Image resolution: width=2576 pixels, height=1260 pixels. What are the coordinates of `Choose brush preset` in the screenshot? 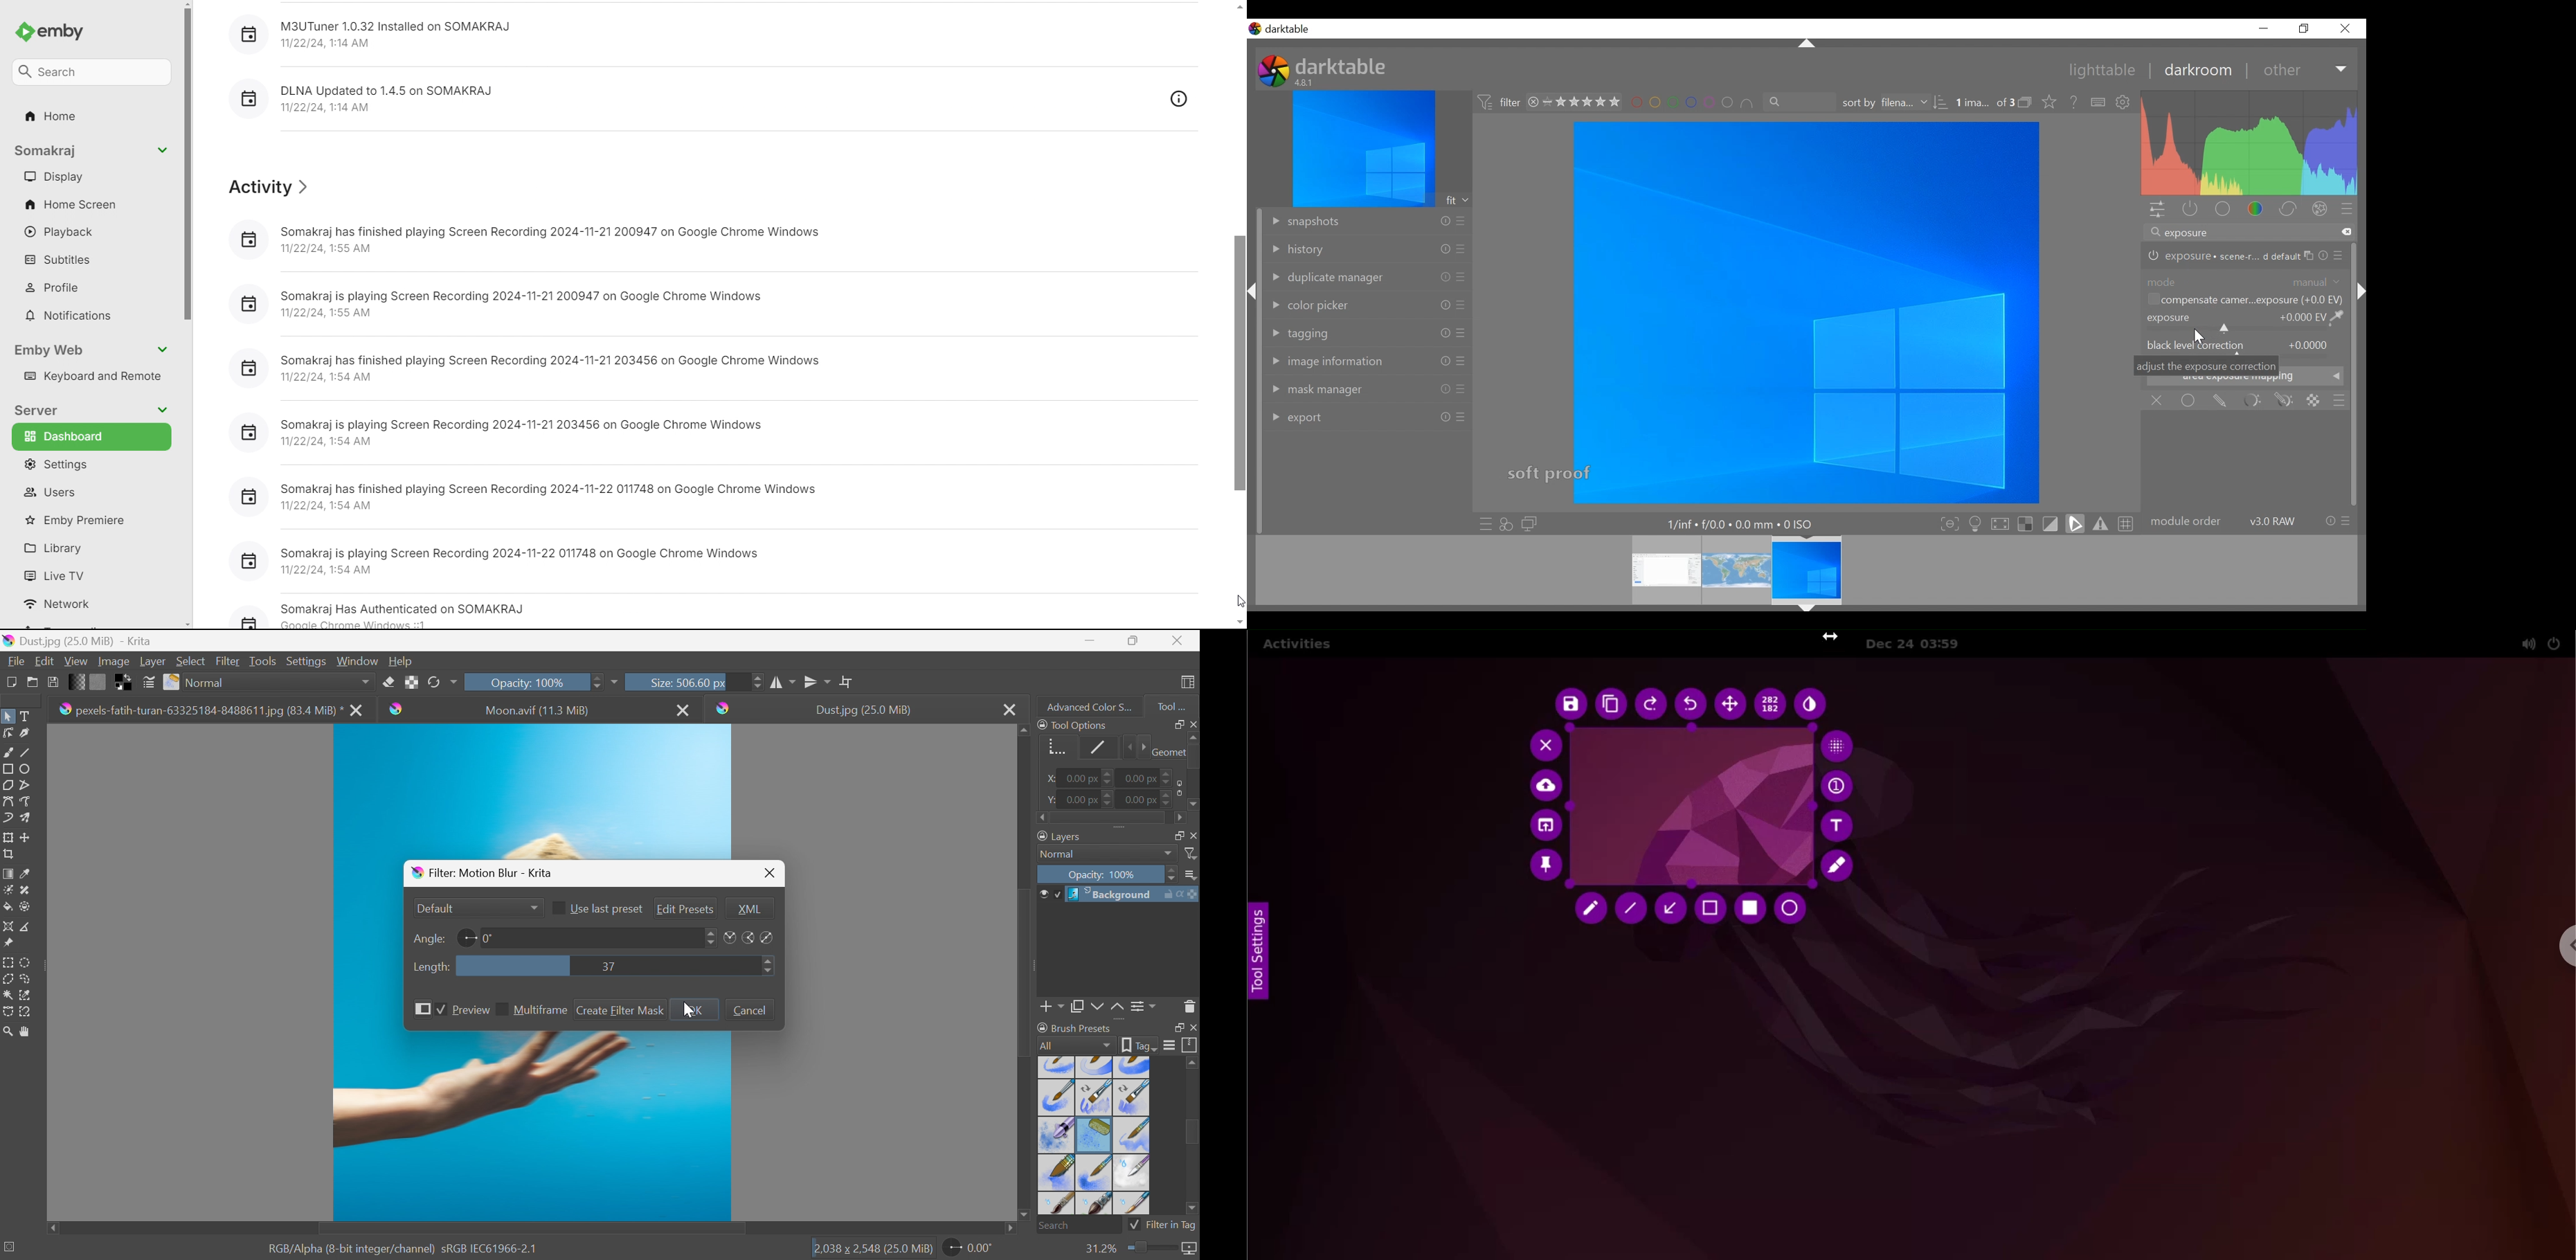 It's located at (172, 682).